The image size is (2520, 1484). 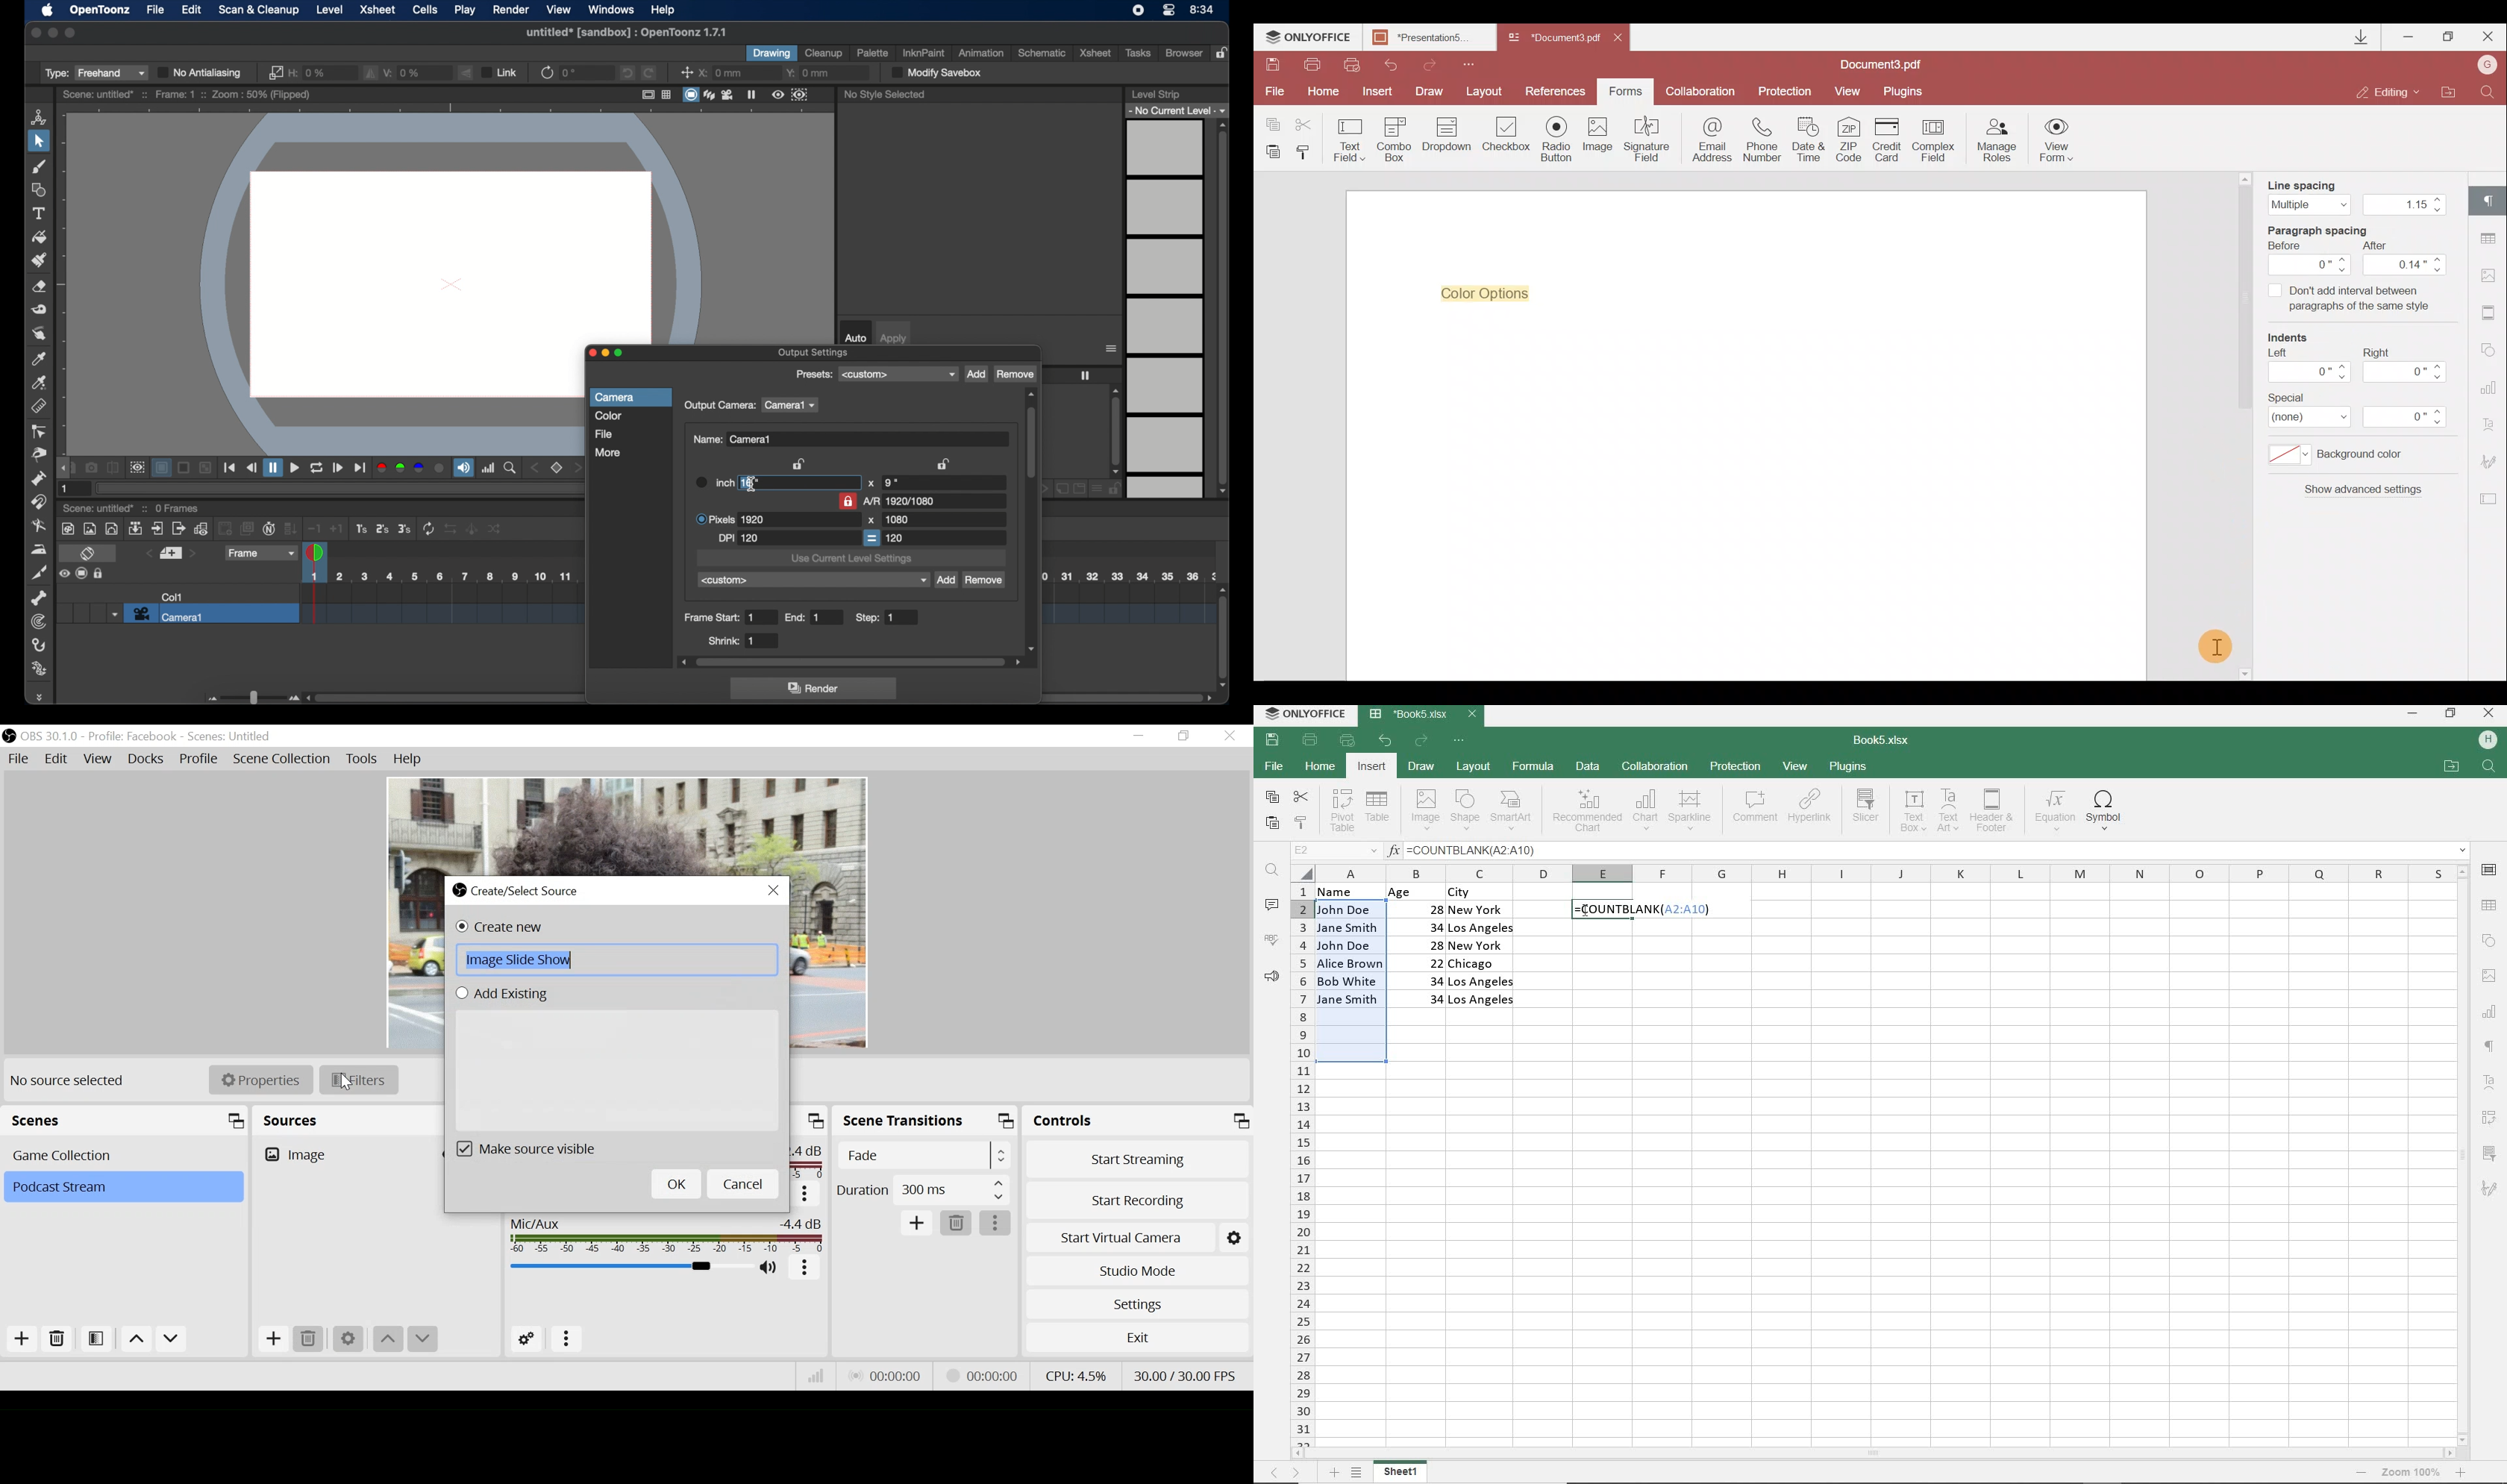 What do you see at coordinates (520, 889) in the screenshot?
I see `Create/Select Source` at bounding box center [520, 889].